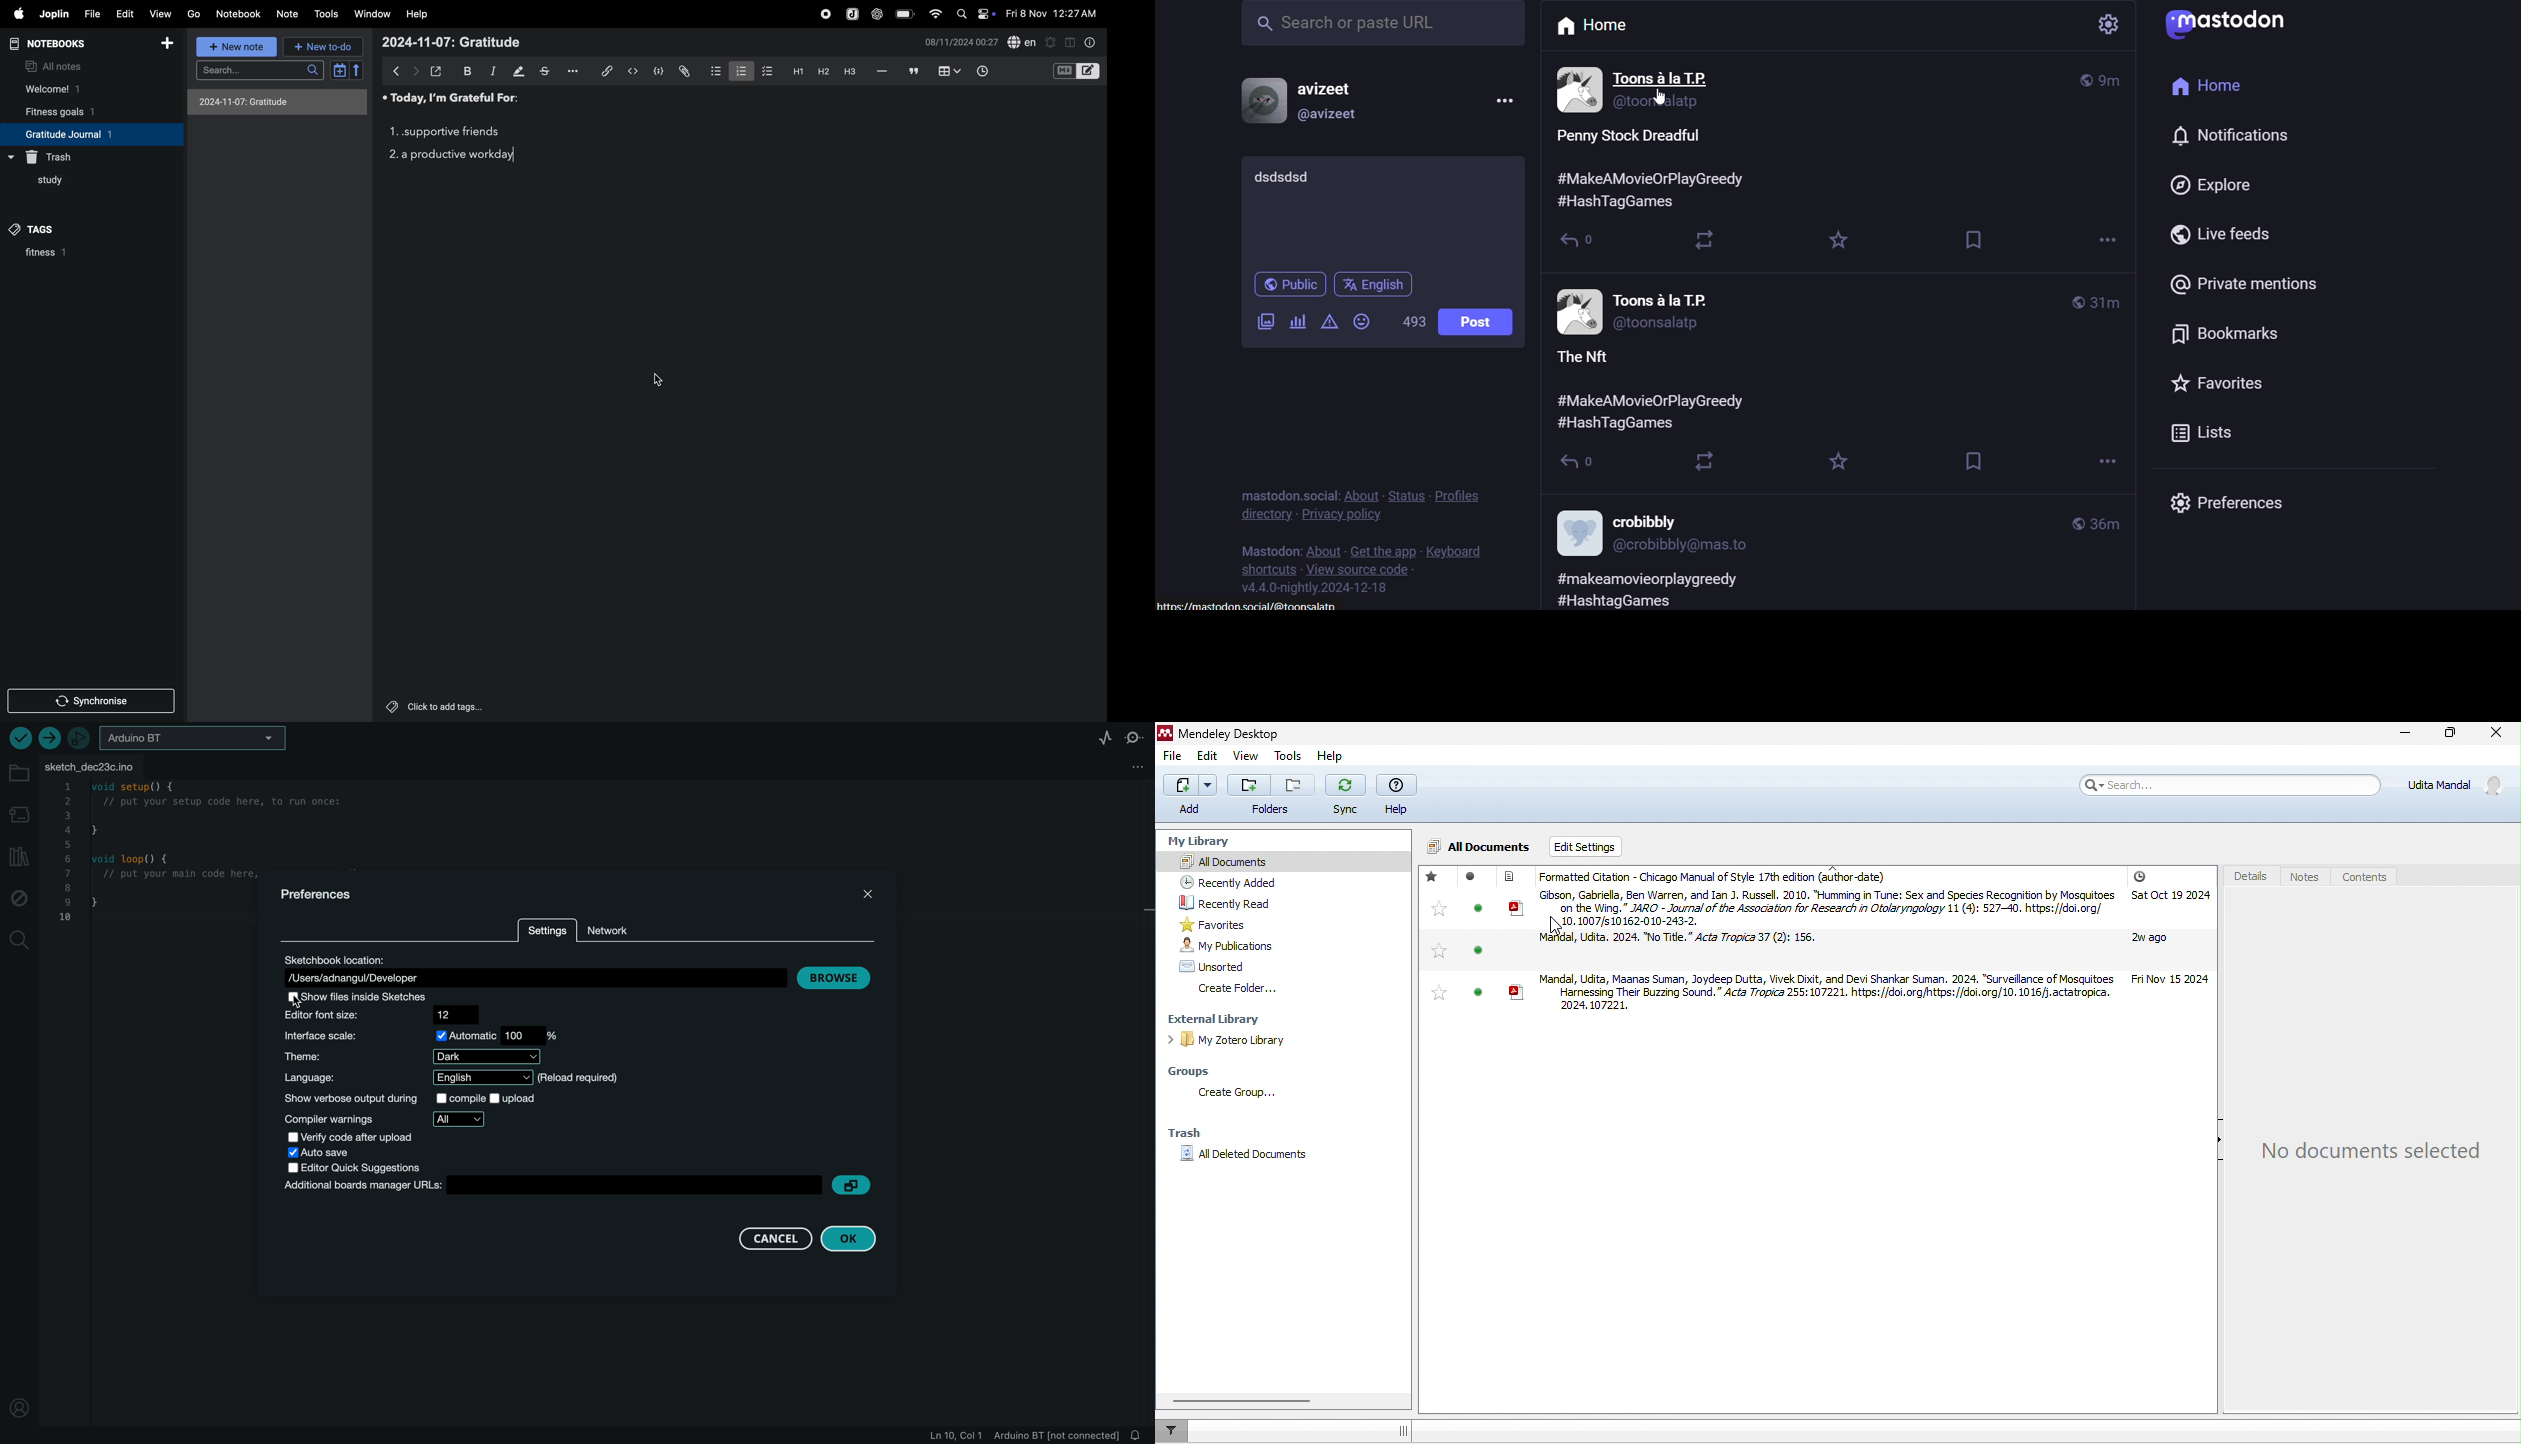  I want to click on @username, so click(1335, 118).